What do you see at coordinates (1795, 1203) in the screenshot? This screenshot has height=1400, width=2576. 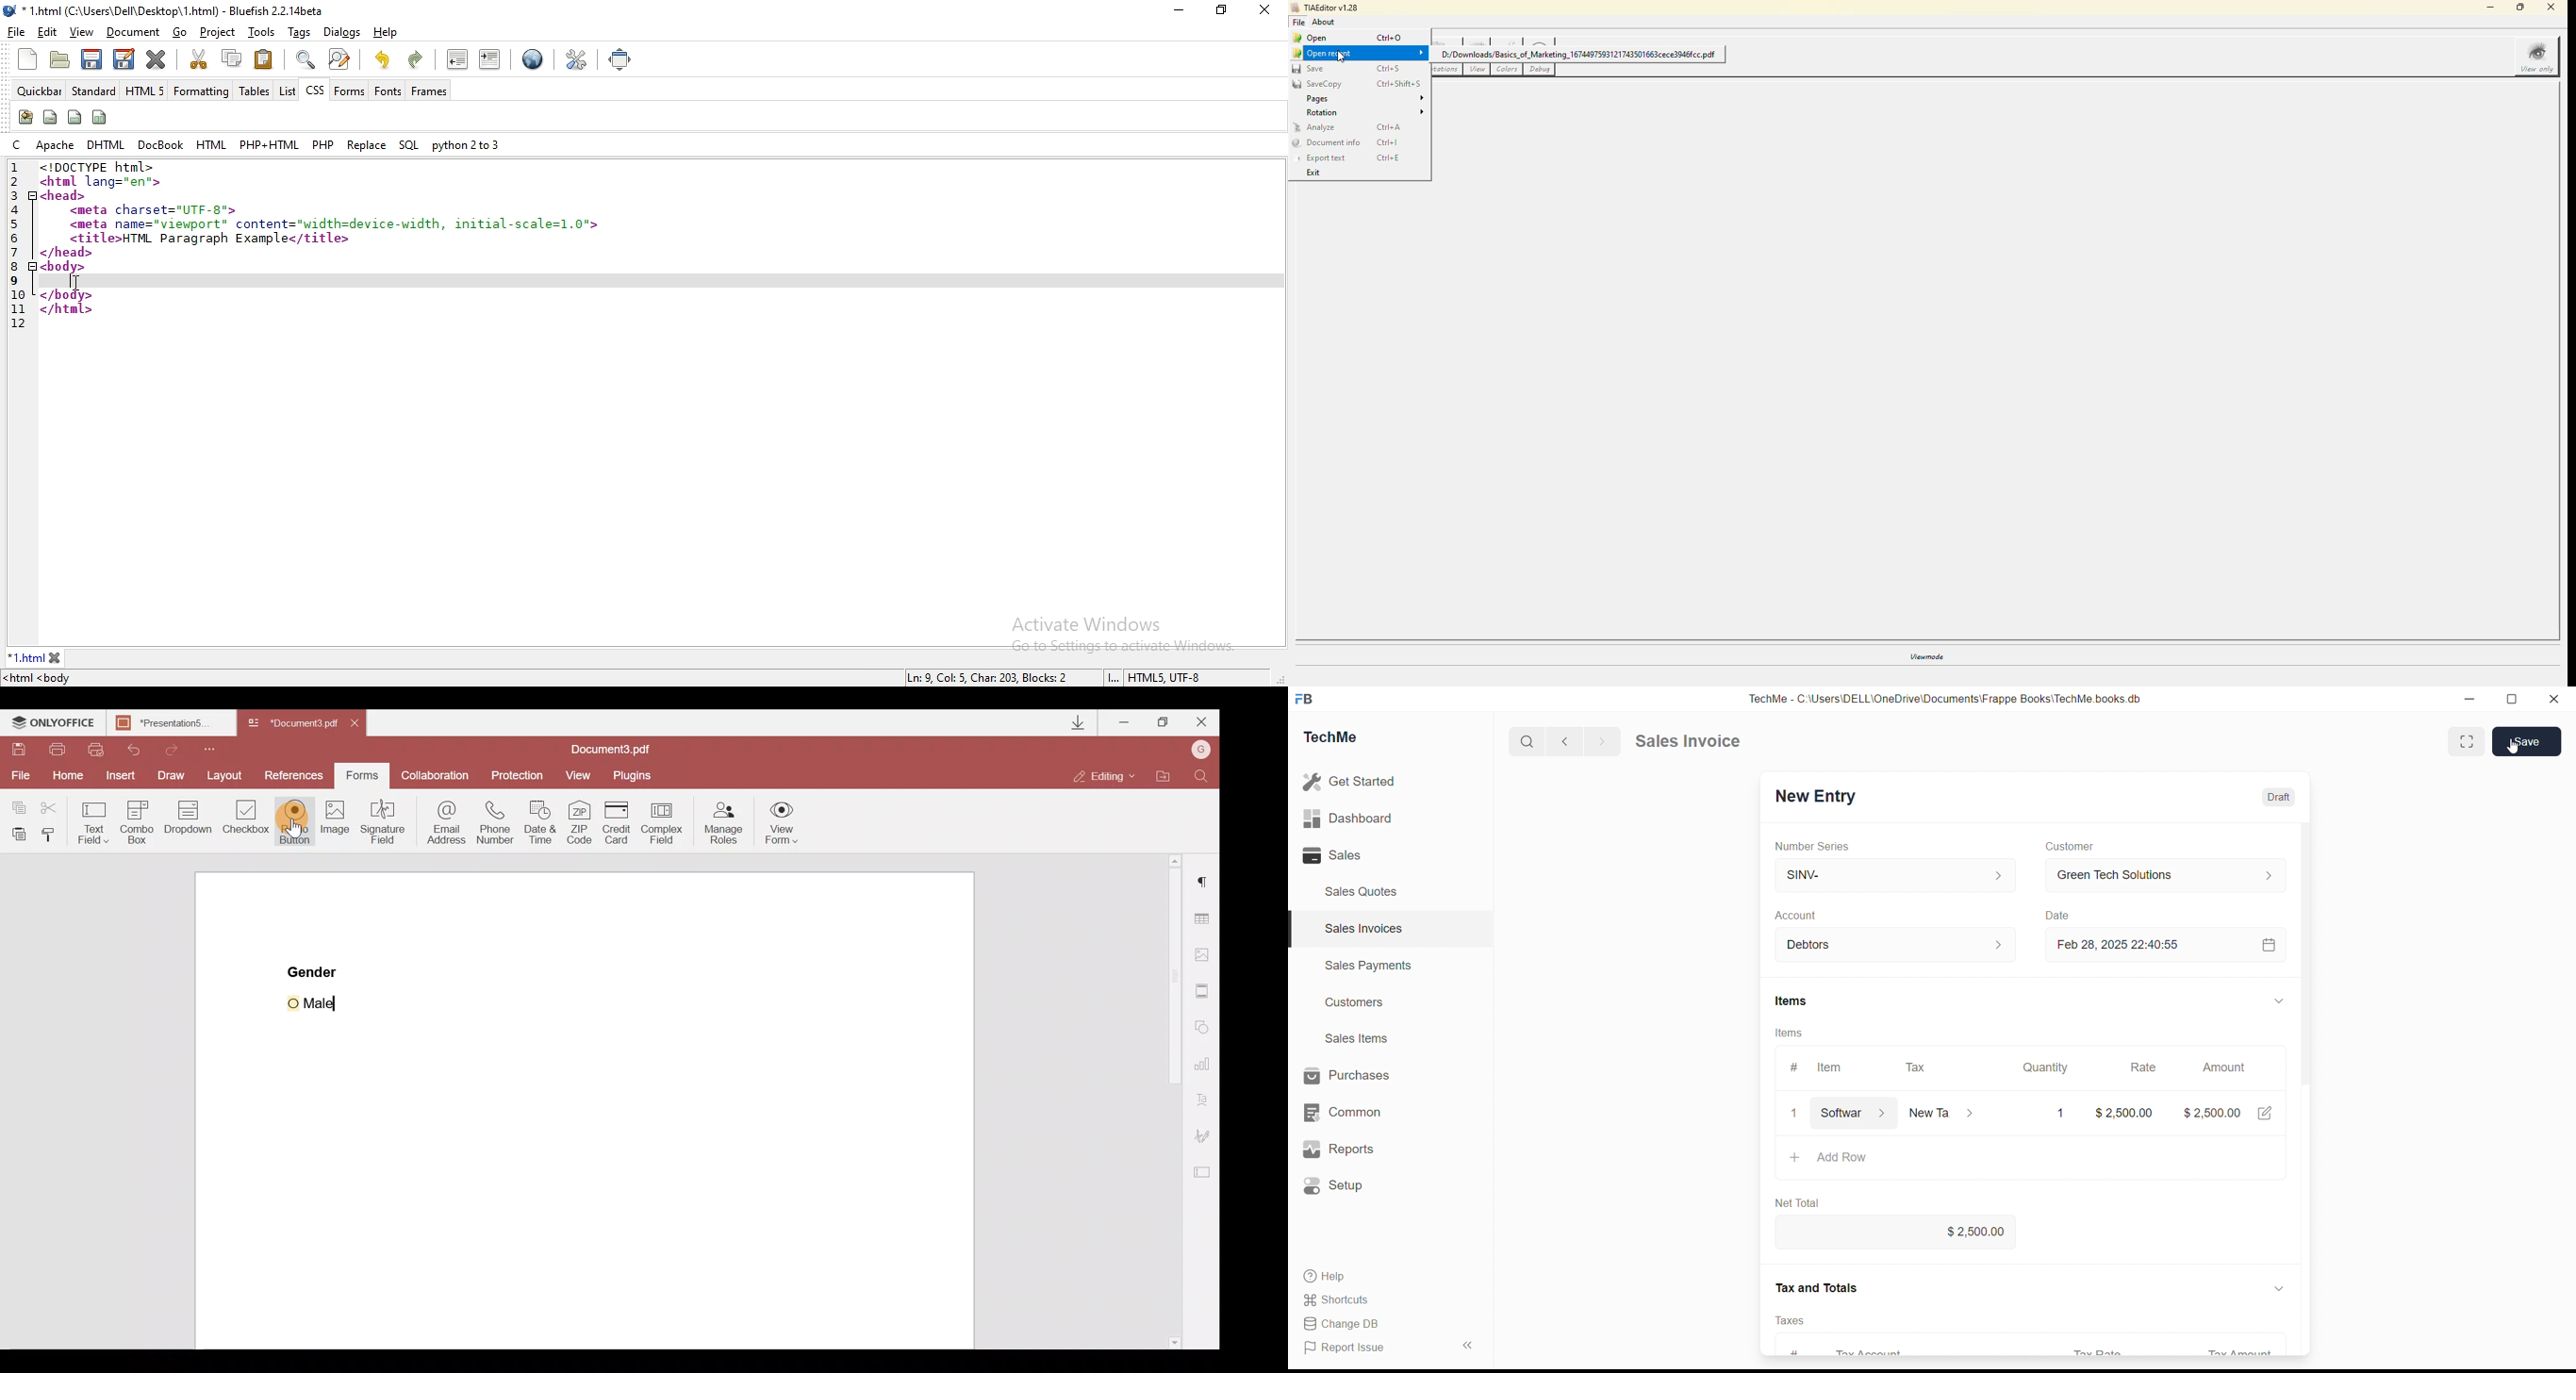 I see `Net Total` at bounding box center [1795, 1203].